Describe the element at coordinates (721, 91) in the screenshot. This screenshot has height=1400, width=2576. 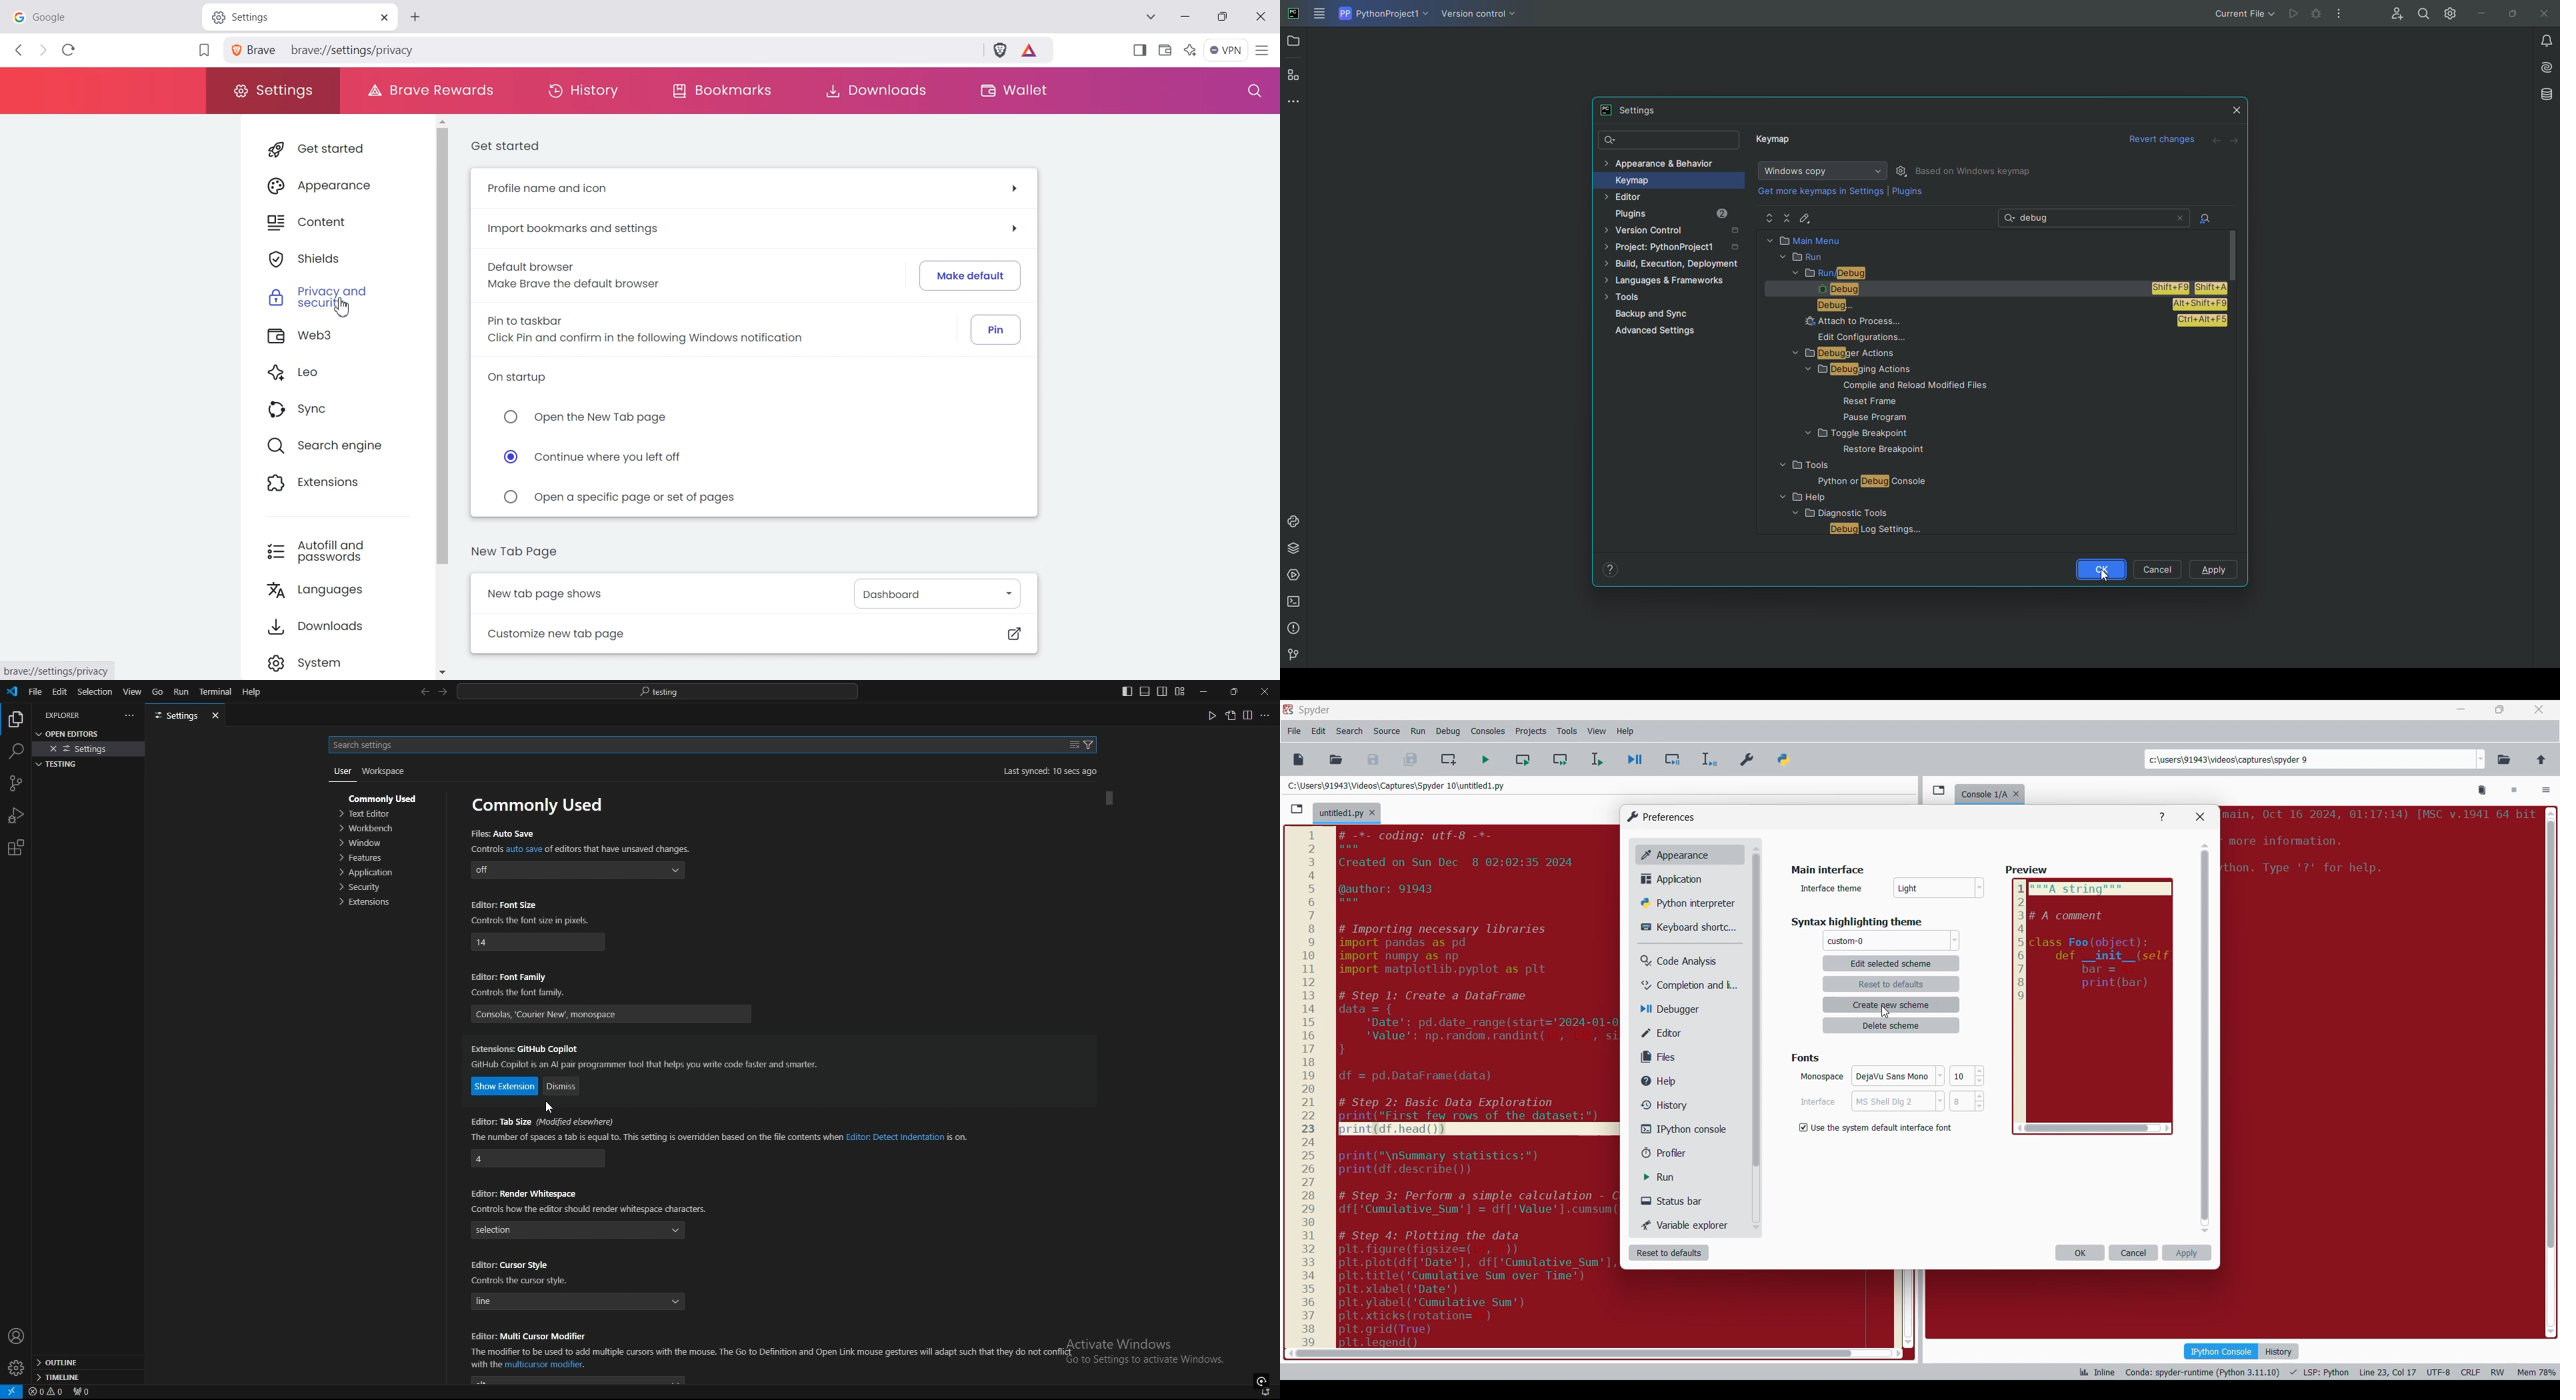
I see `Bookmarks` at that location.